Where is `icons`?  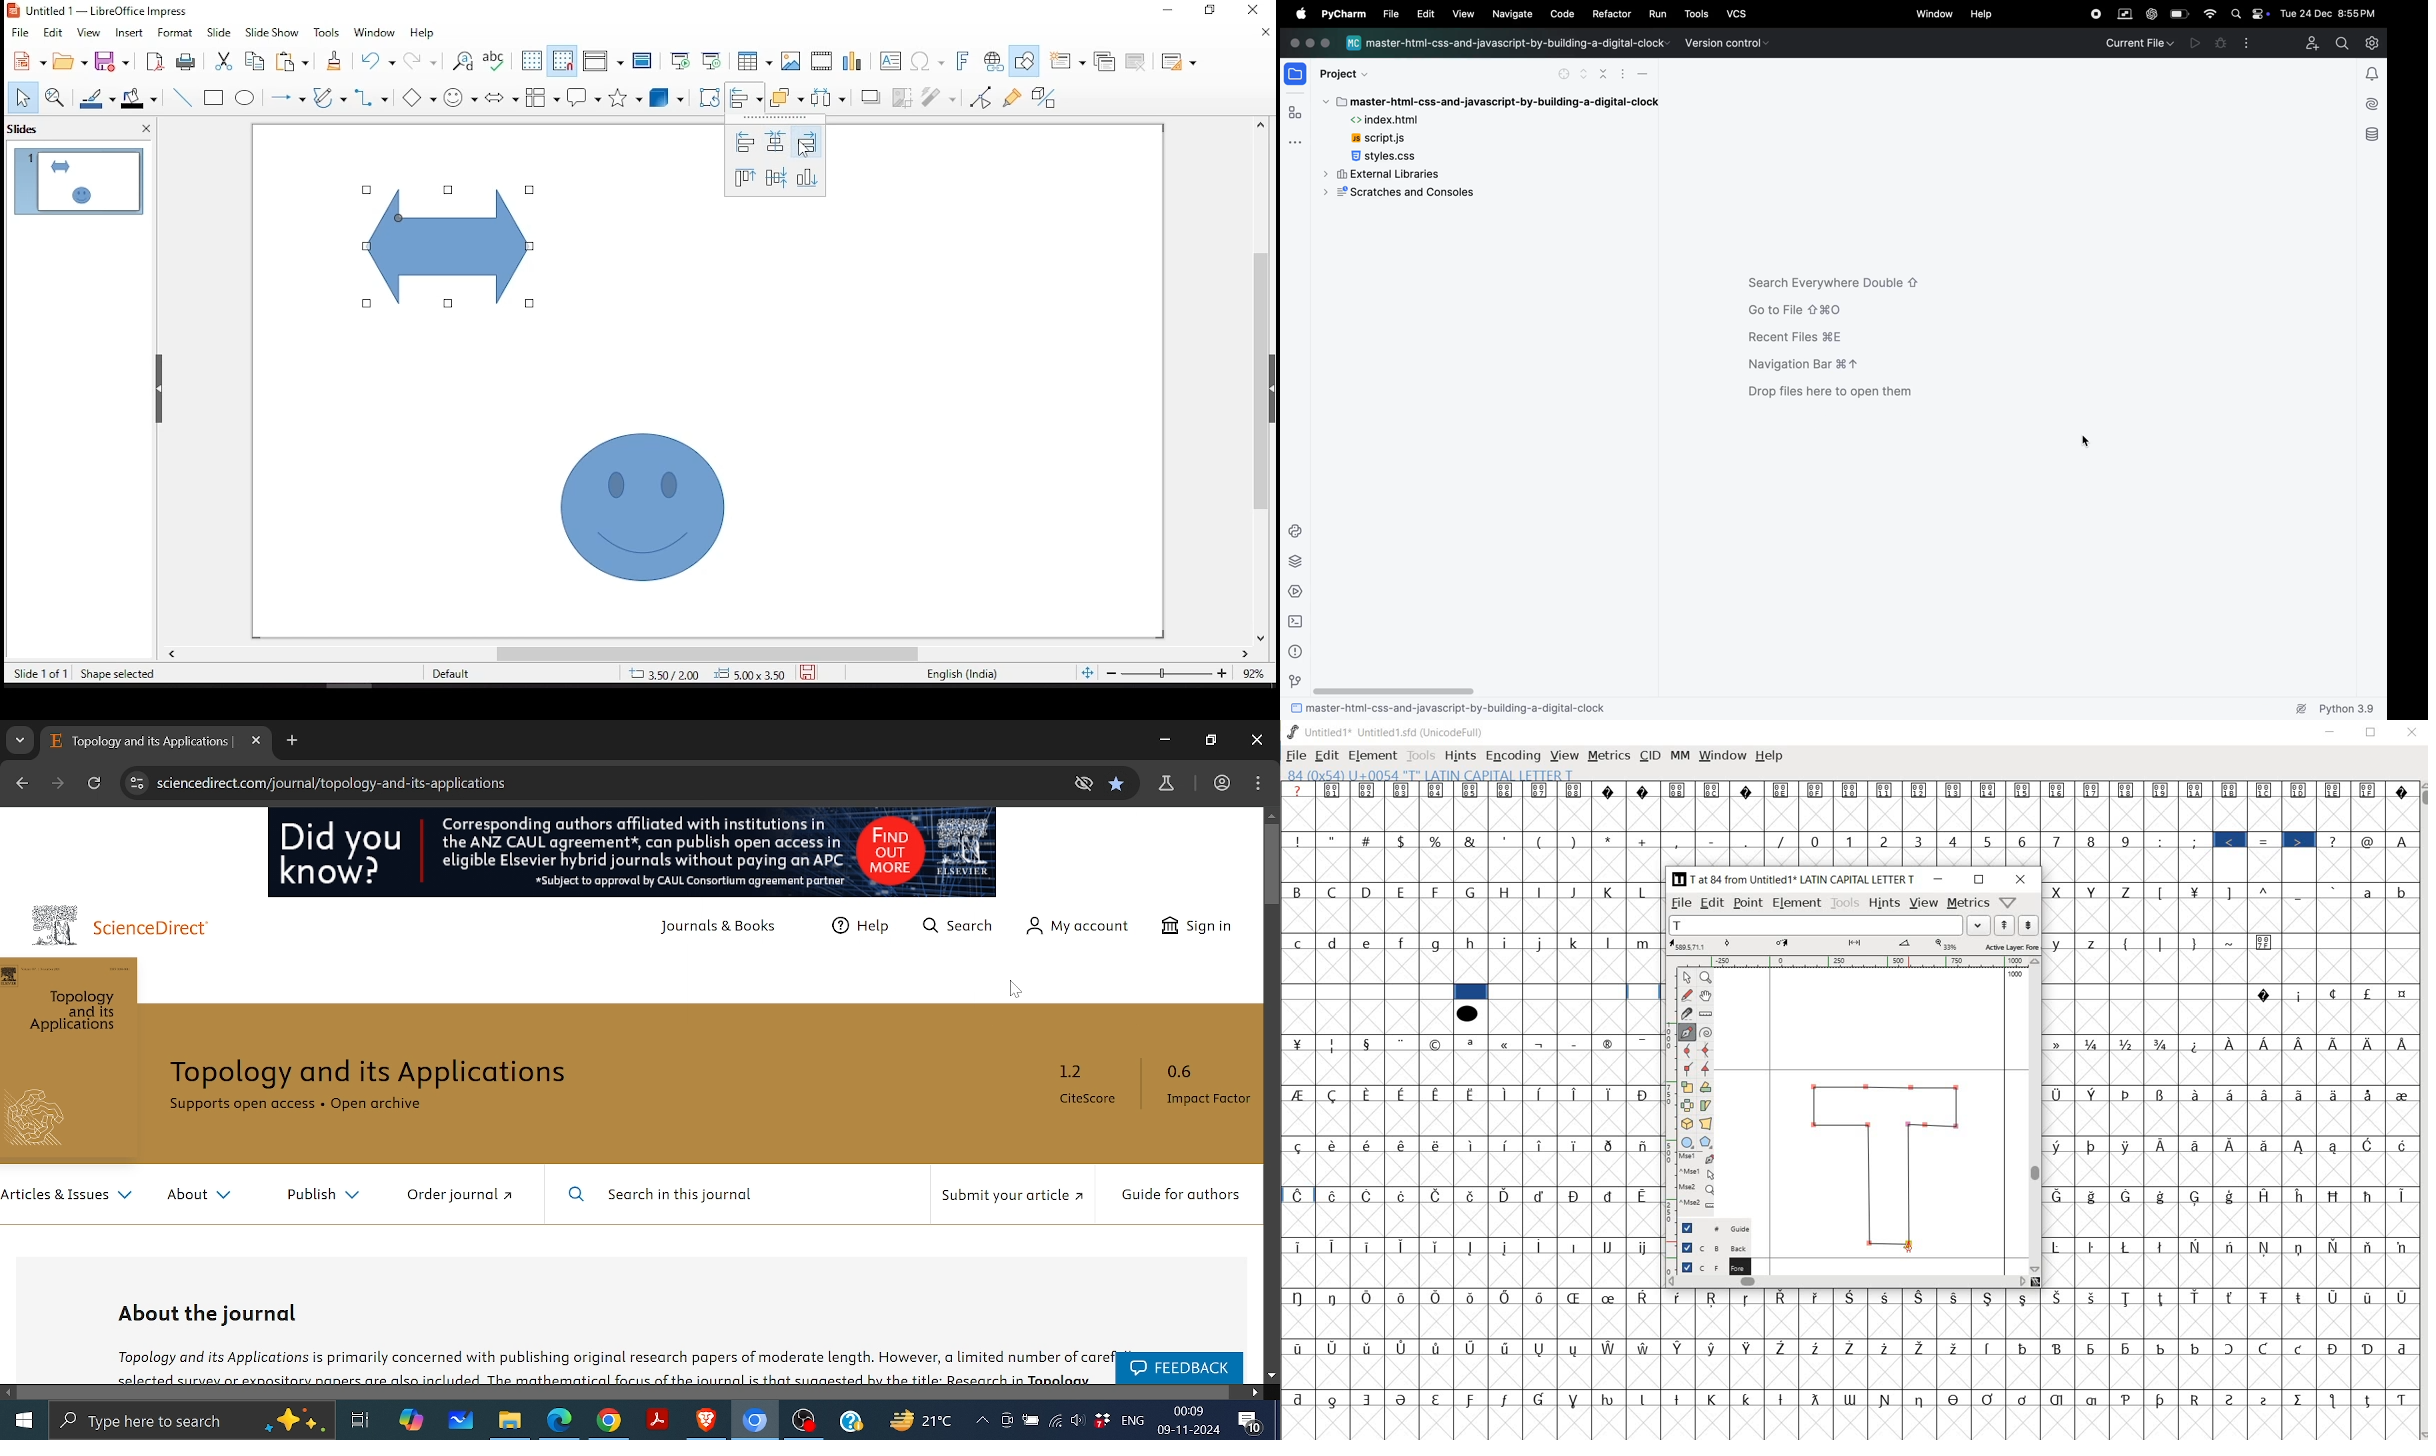
icons is located at coordinates (1315, 43).